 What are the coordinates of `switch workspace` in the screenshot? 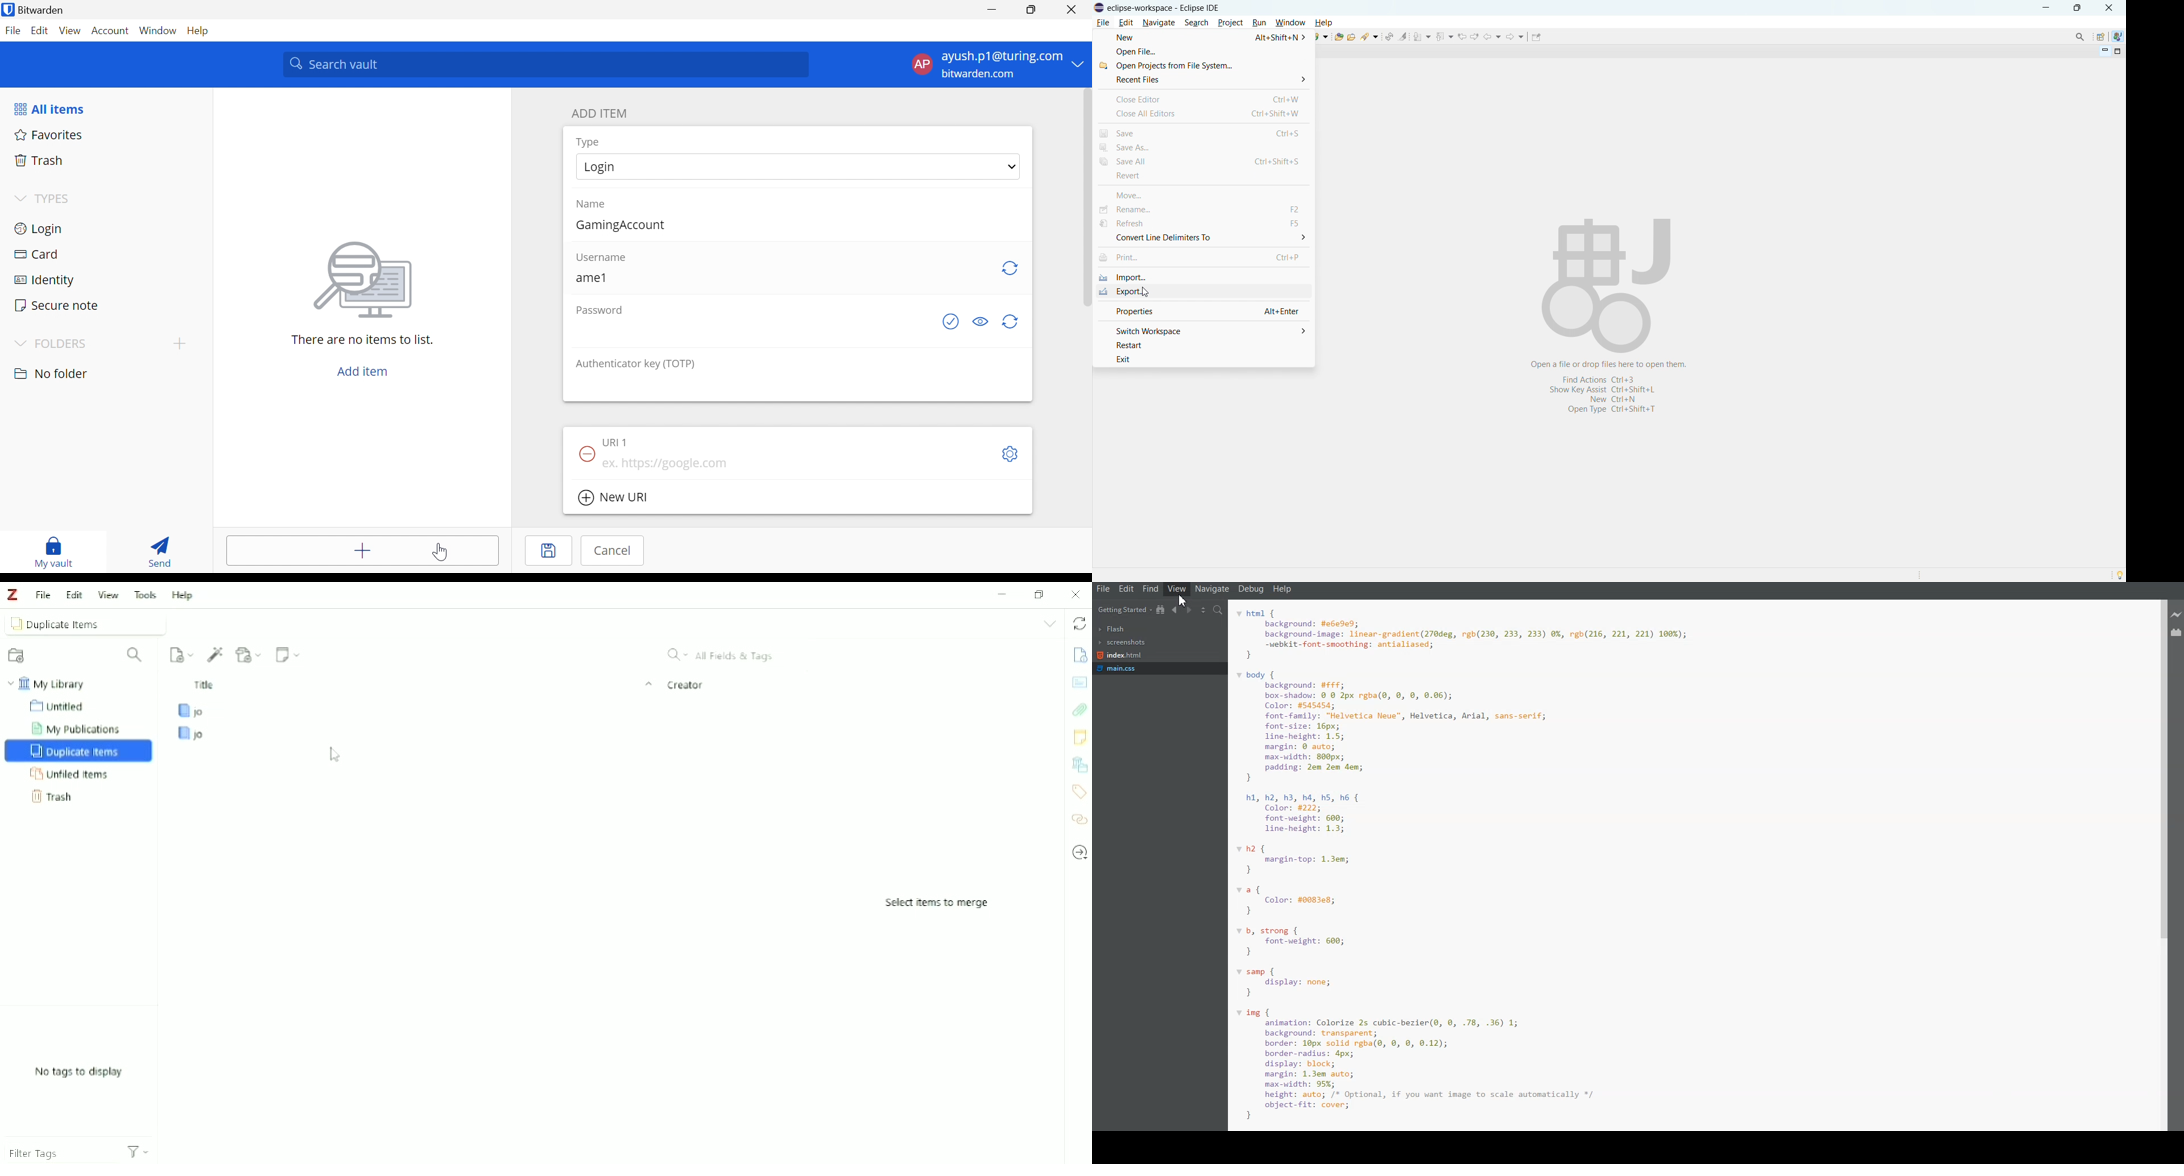 It's located at (1204, 330).